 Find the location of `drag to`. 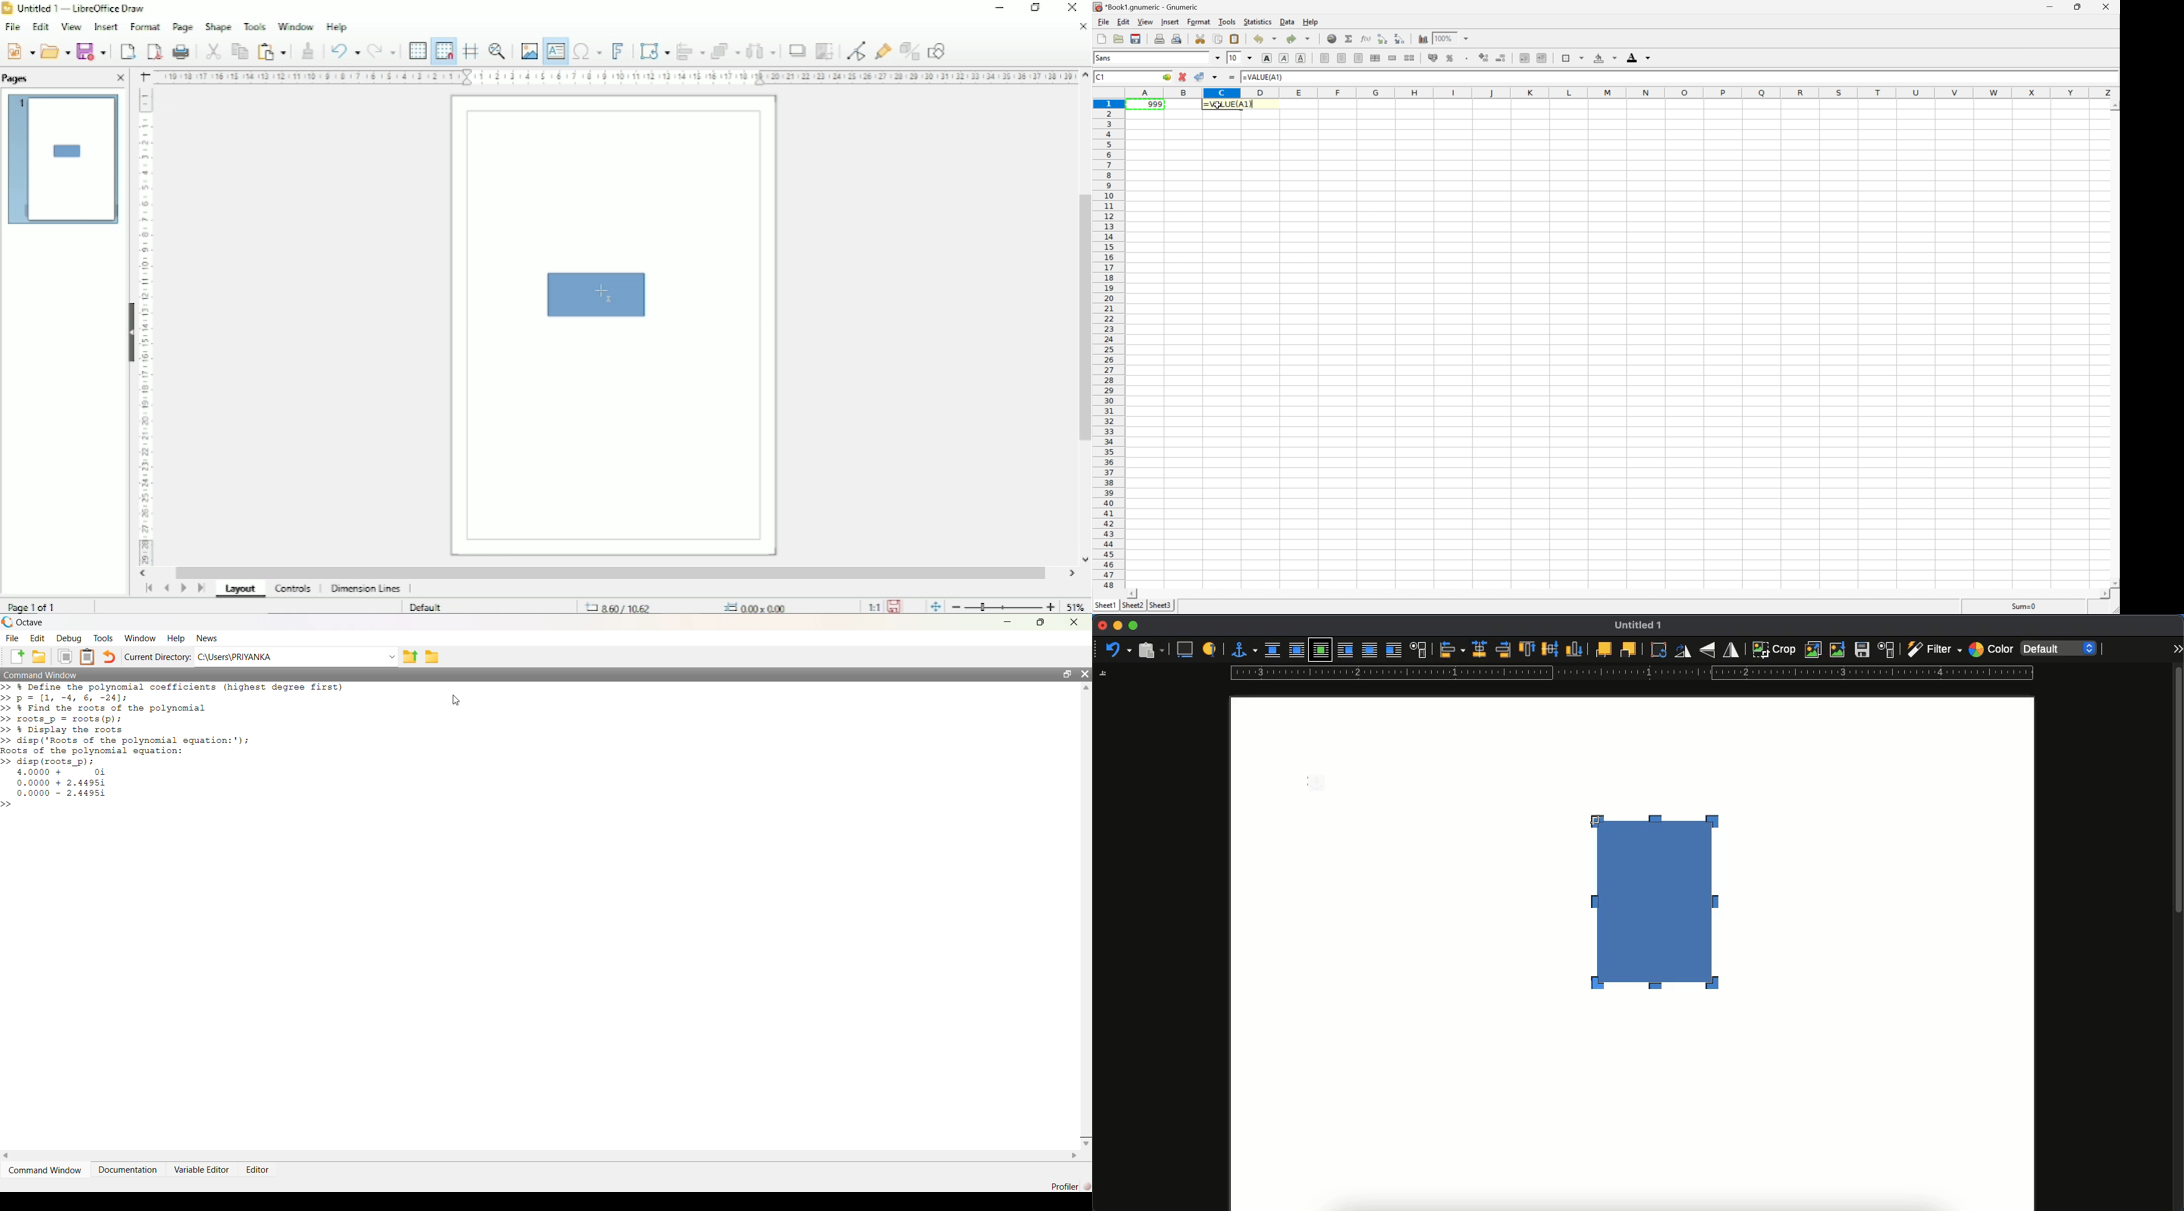

drag to is located at coordinates (1598, 820).